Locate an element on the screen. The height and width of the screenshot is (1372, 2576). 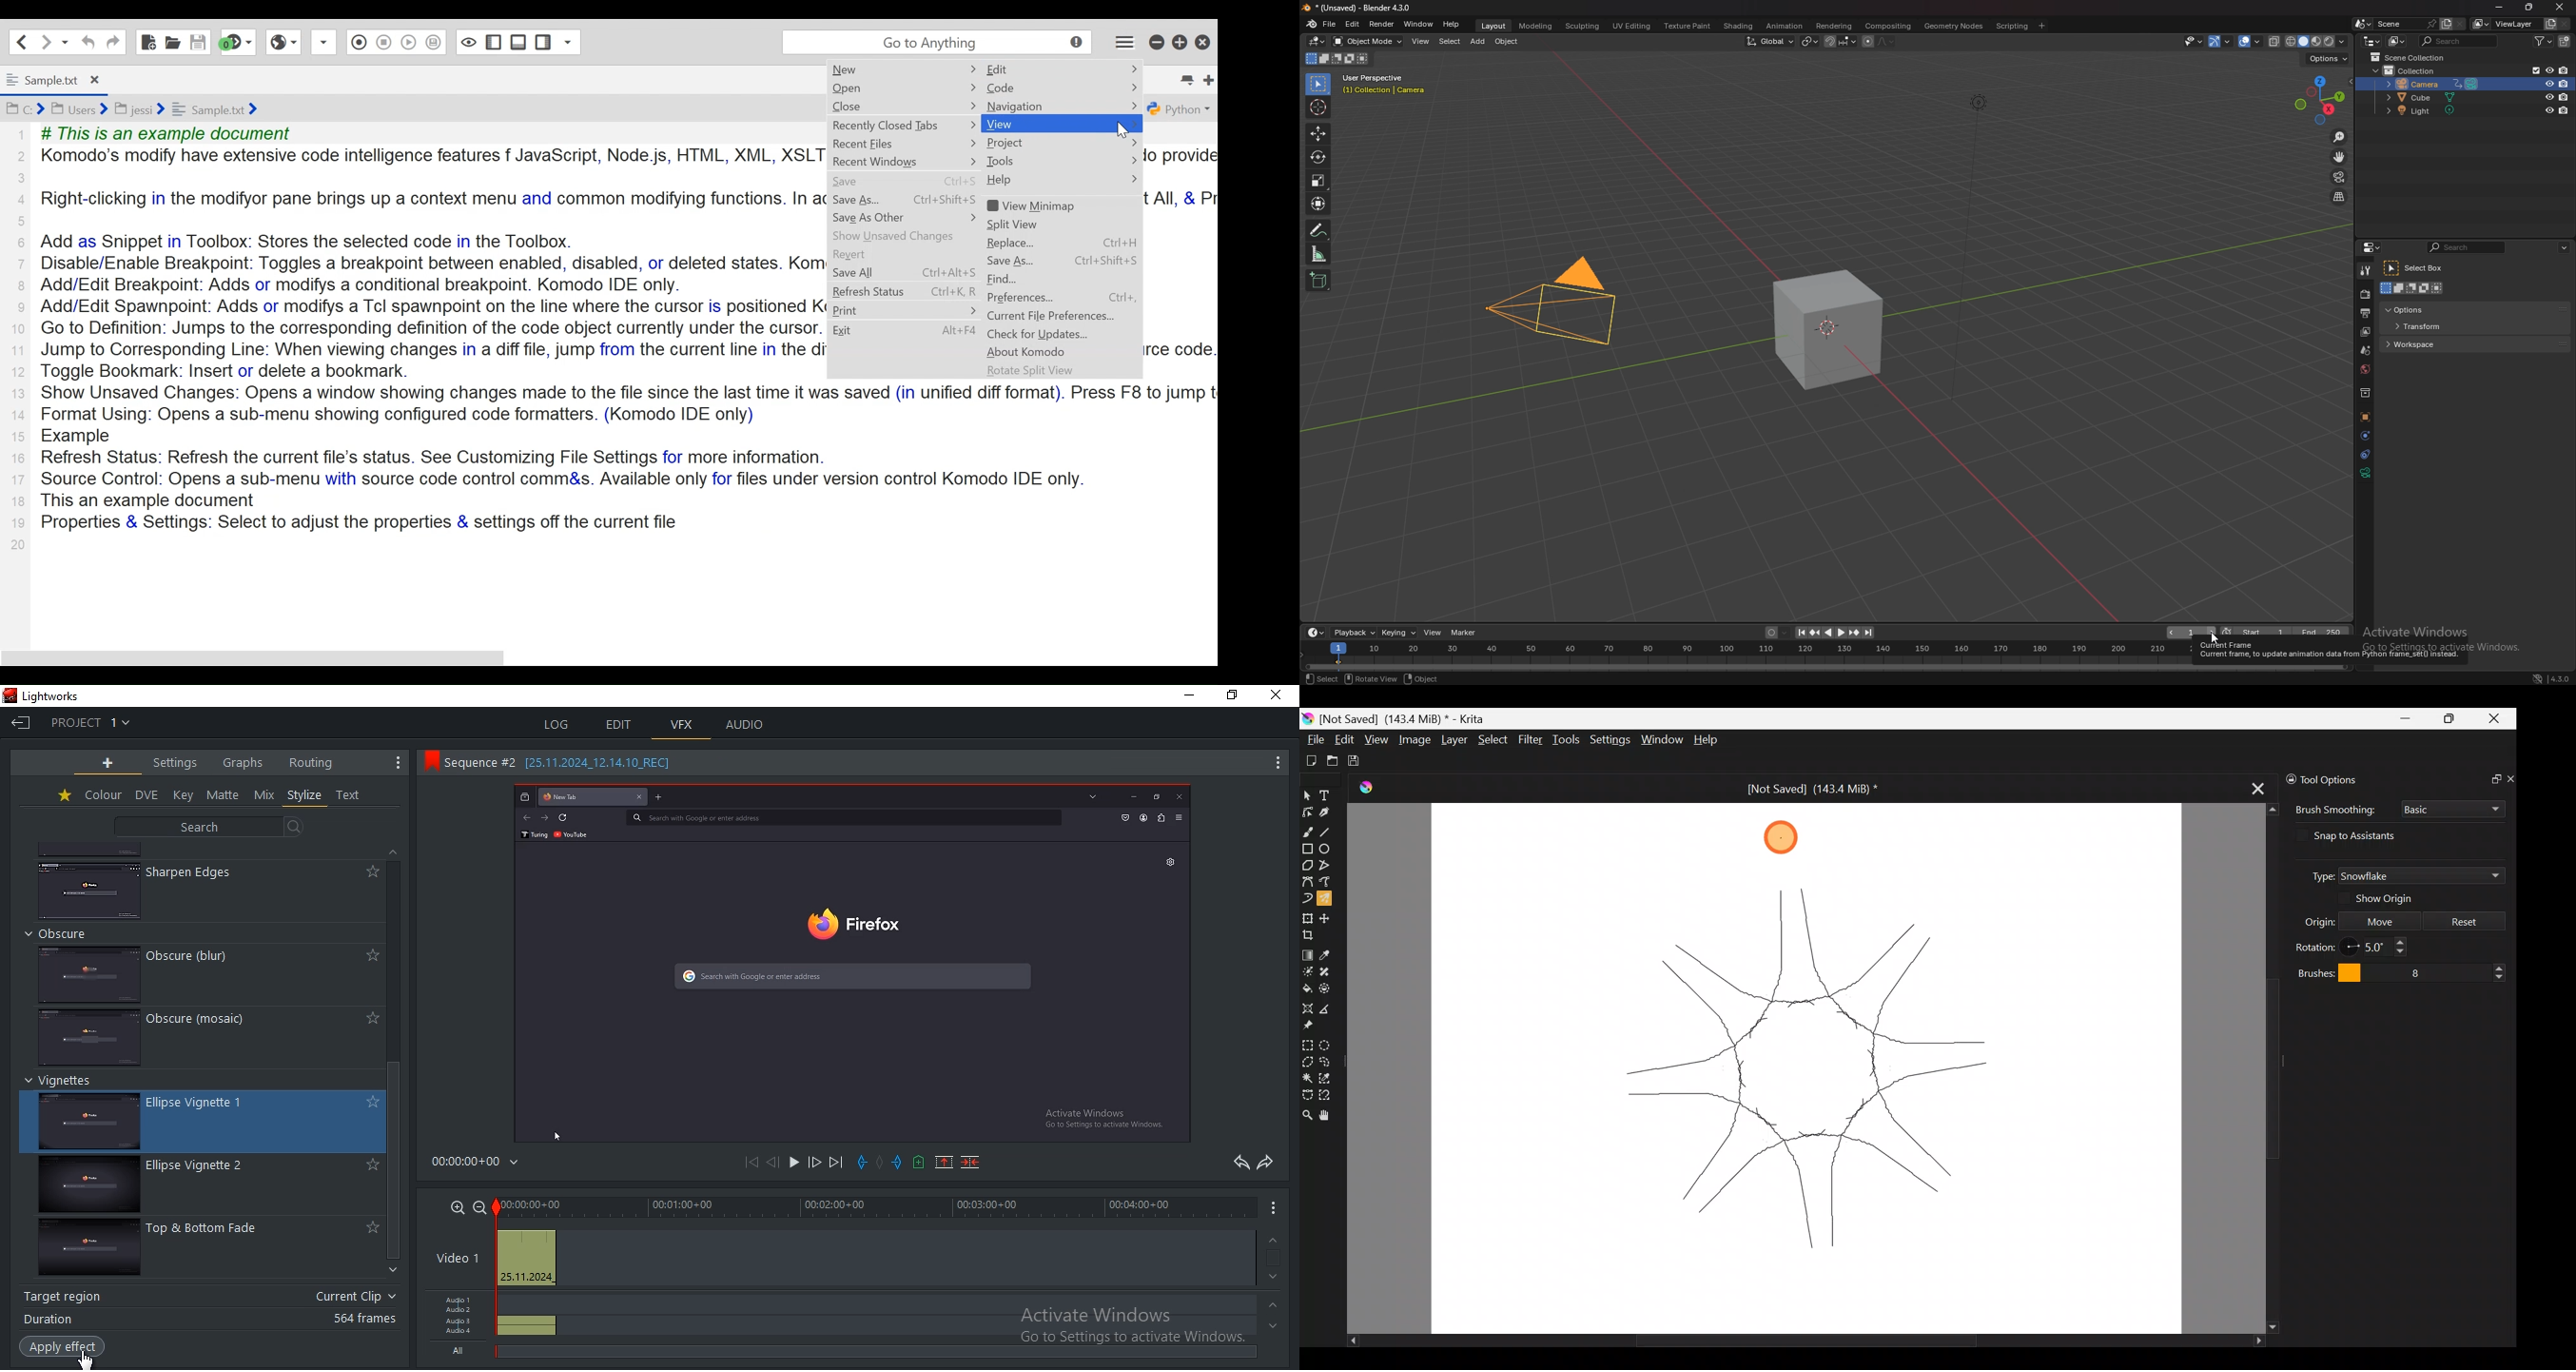
Go back one location is located at coordinates (22, 41).